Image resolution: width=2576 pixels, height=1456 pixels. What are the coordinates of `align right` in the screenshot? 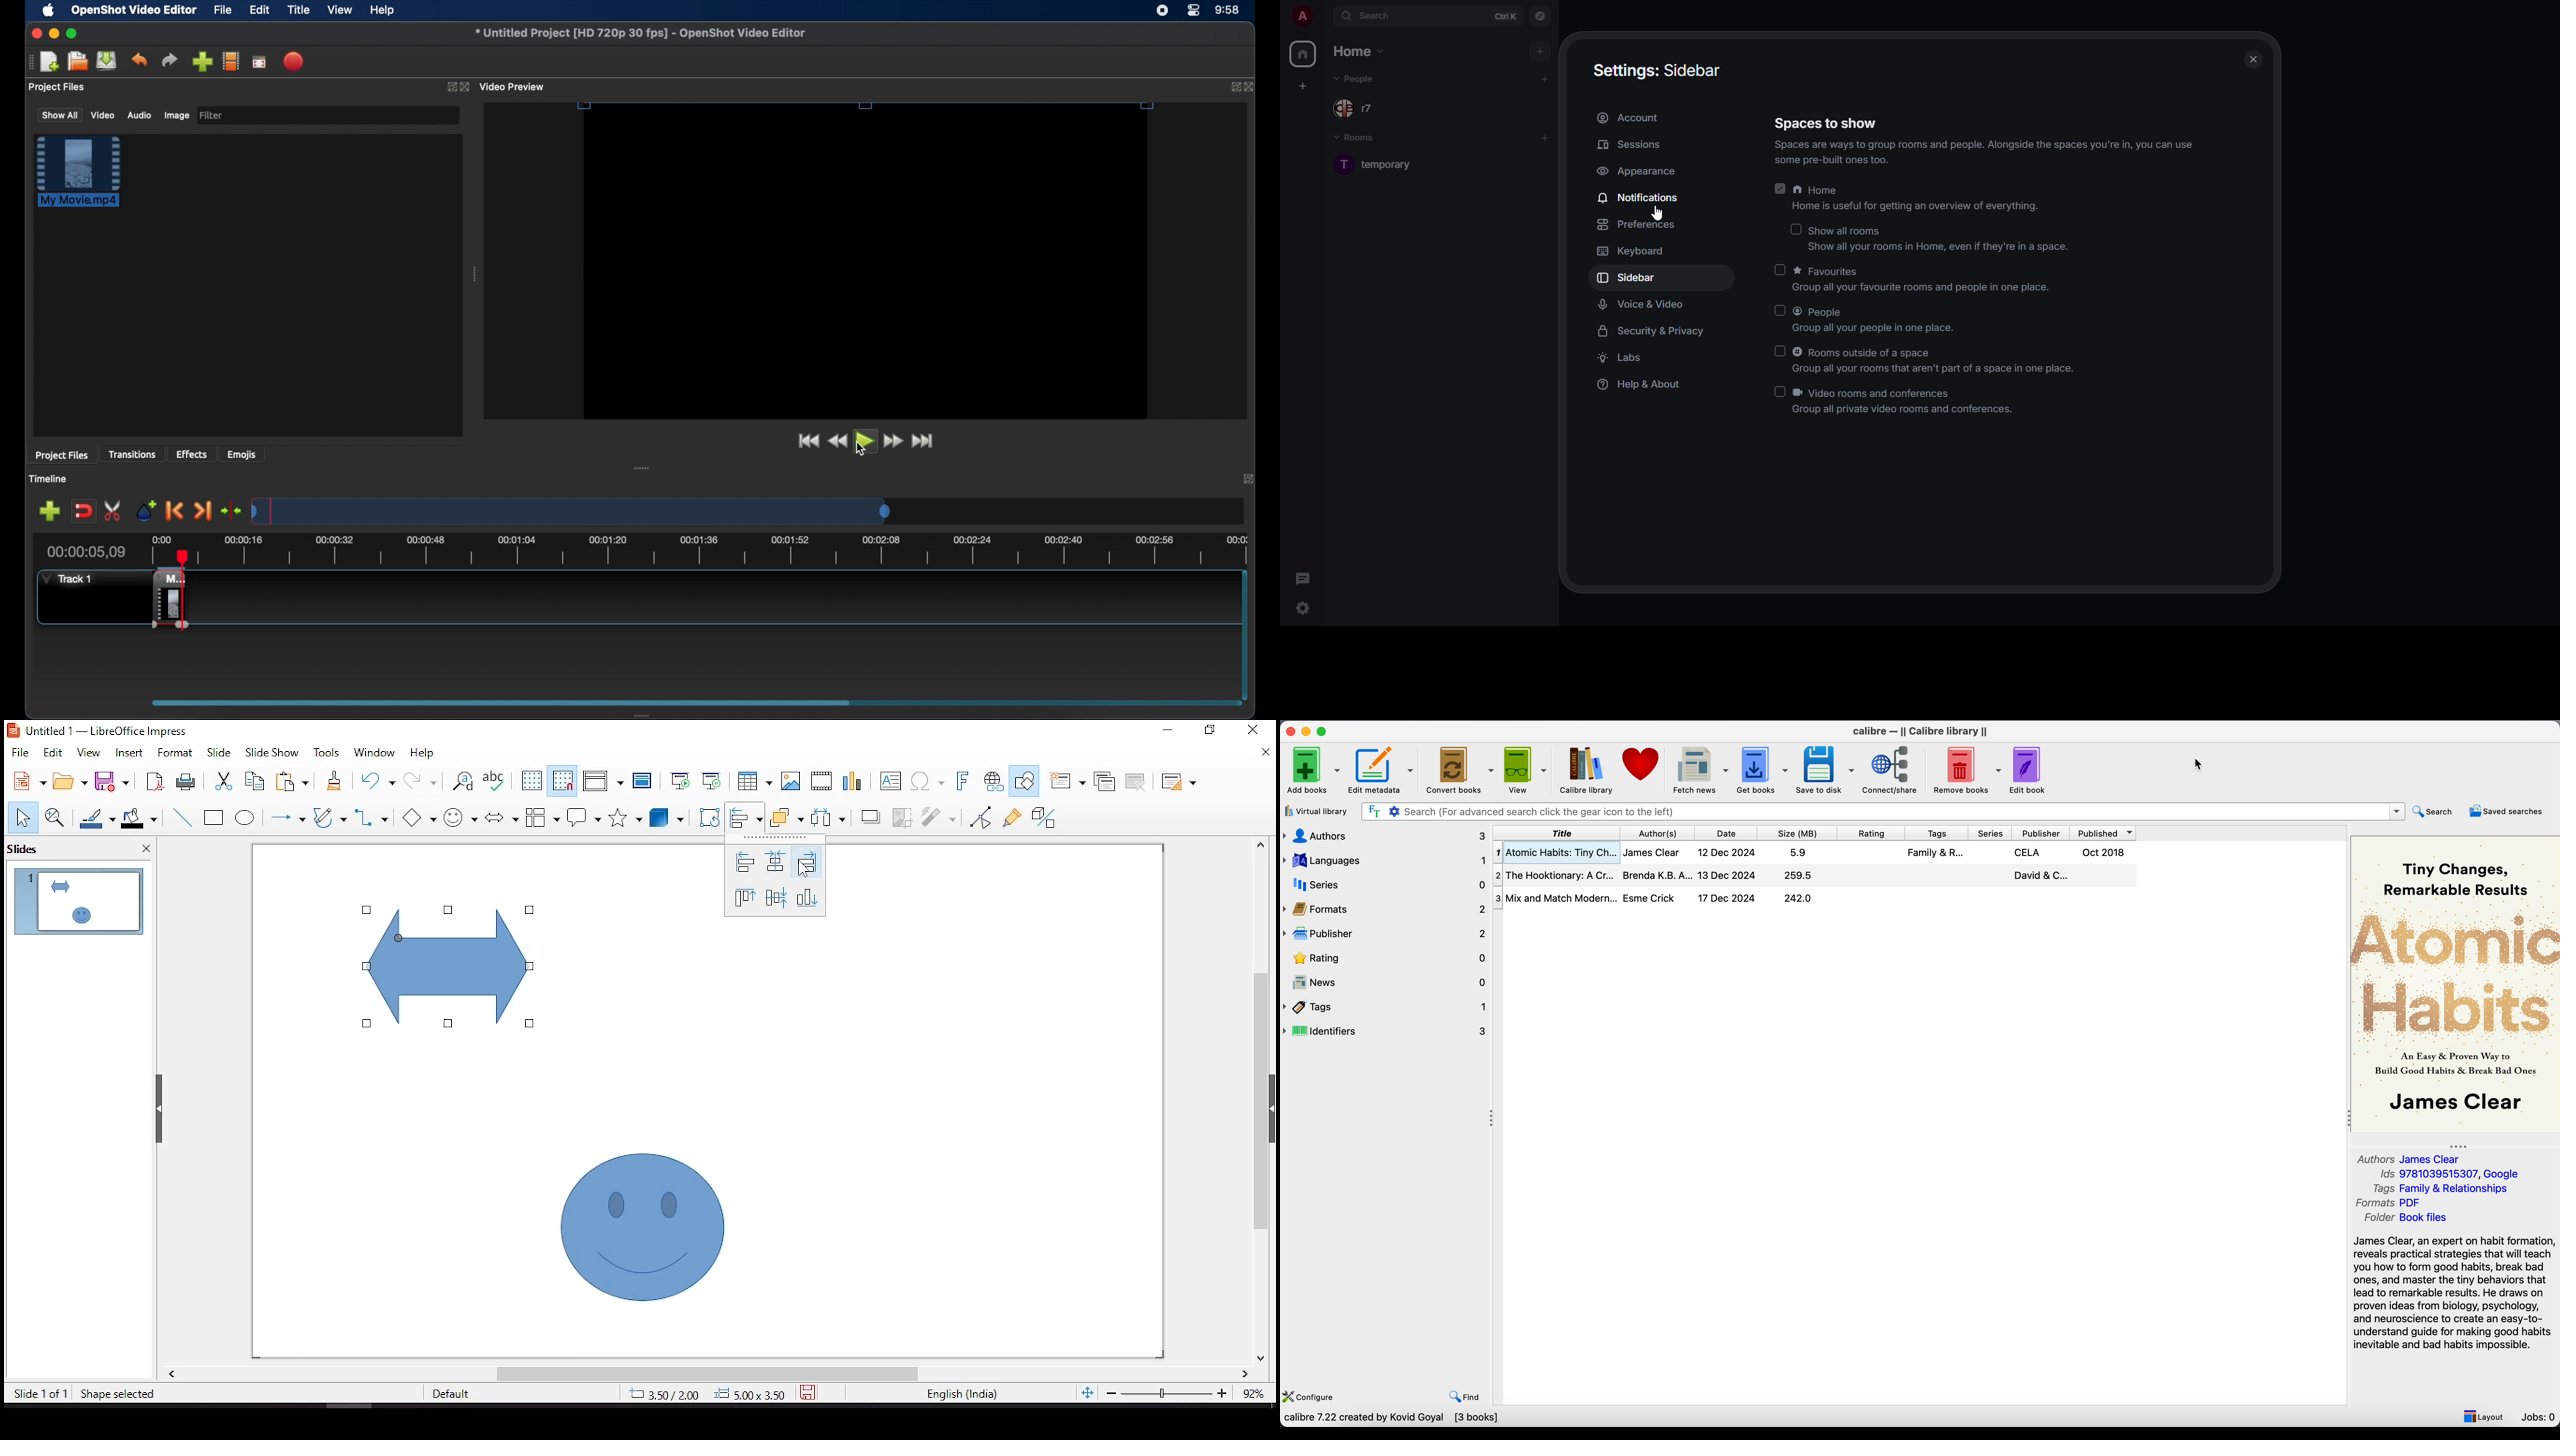 It's located at (807, 863).